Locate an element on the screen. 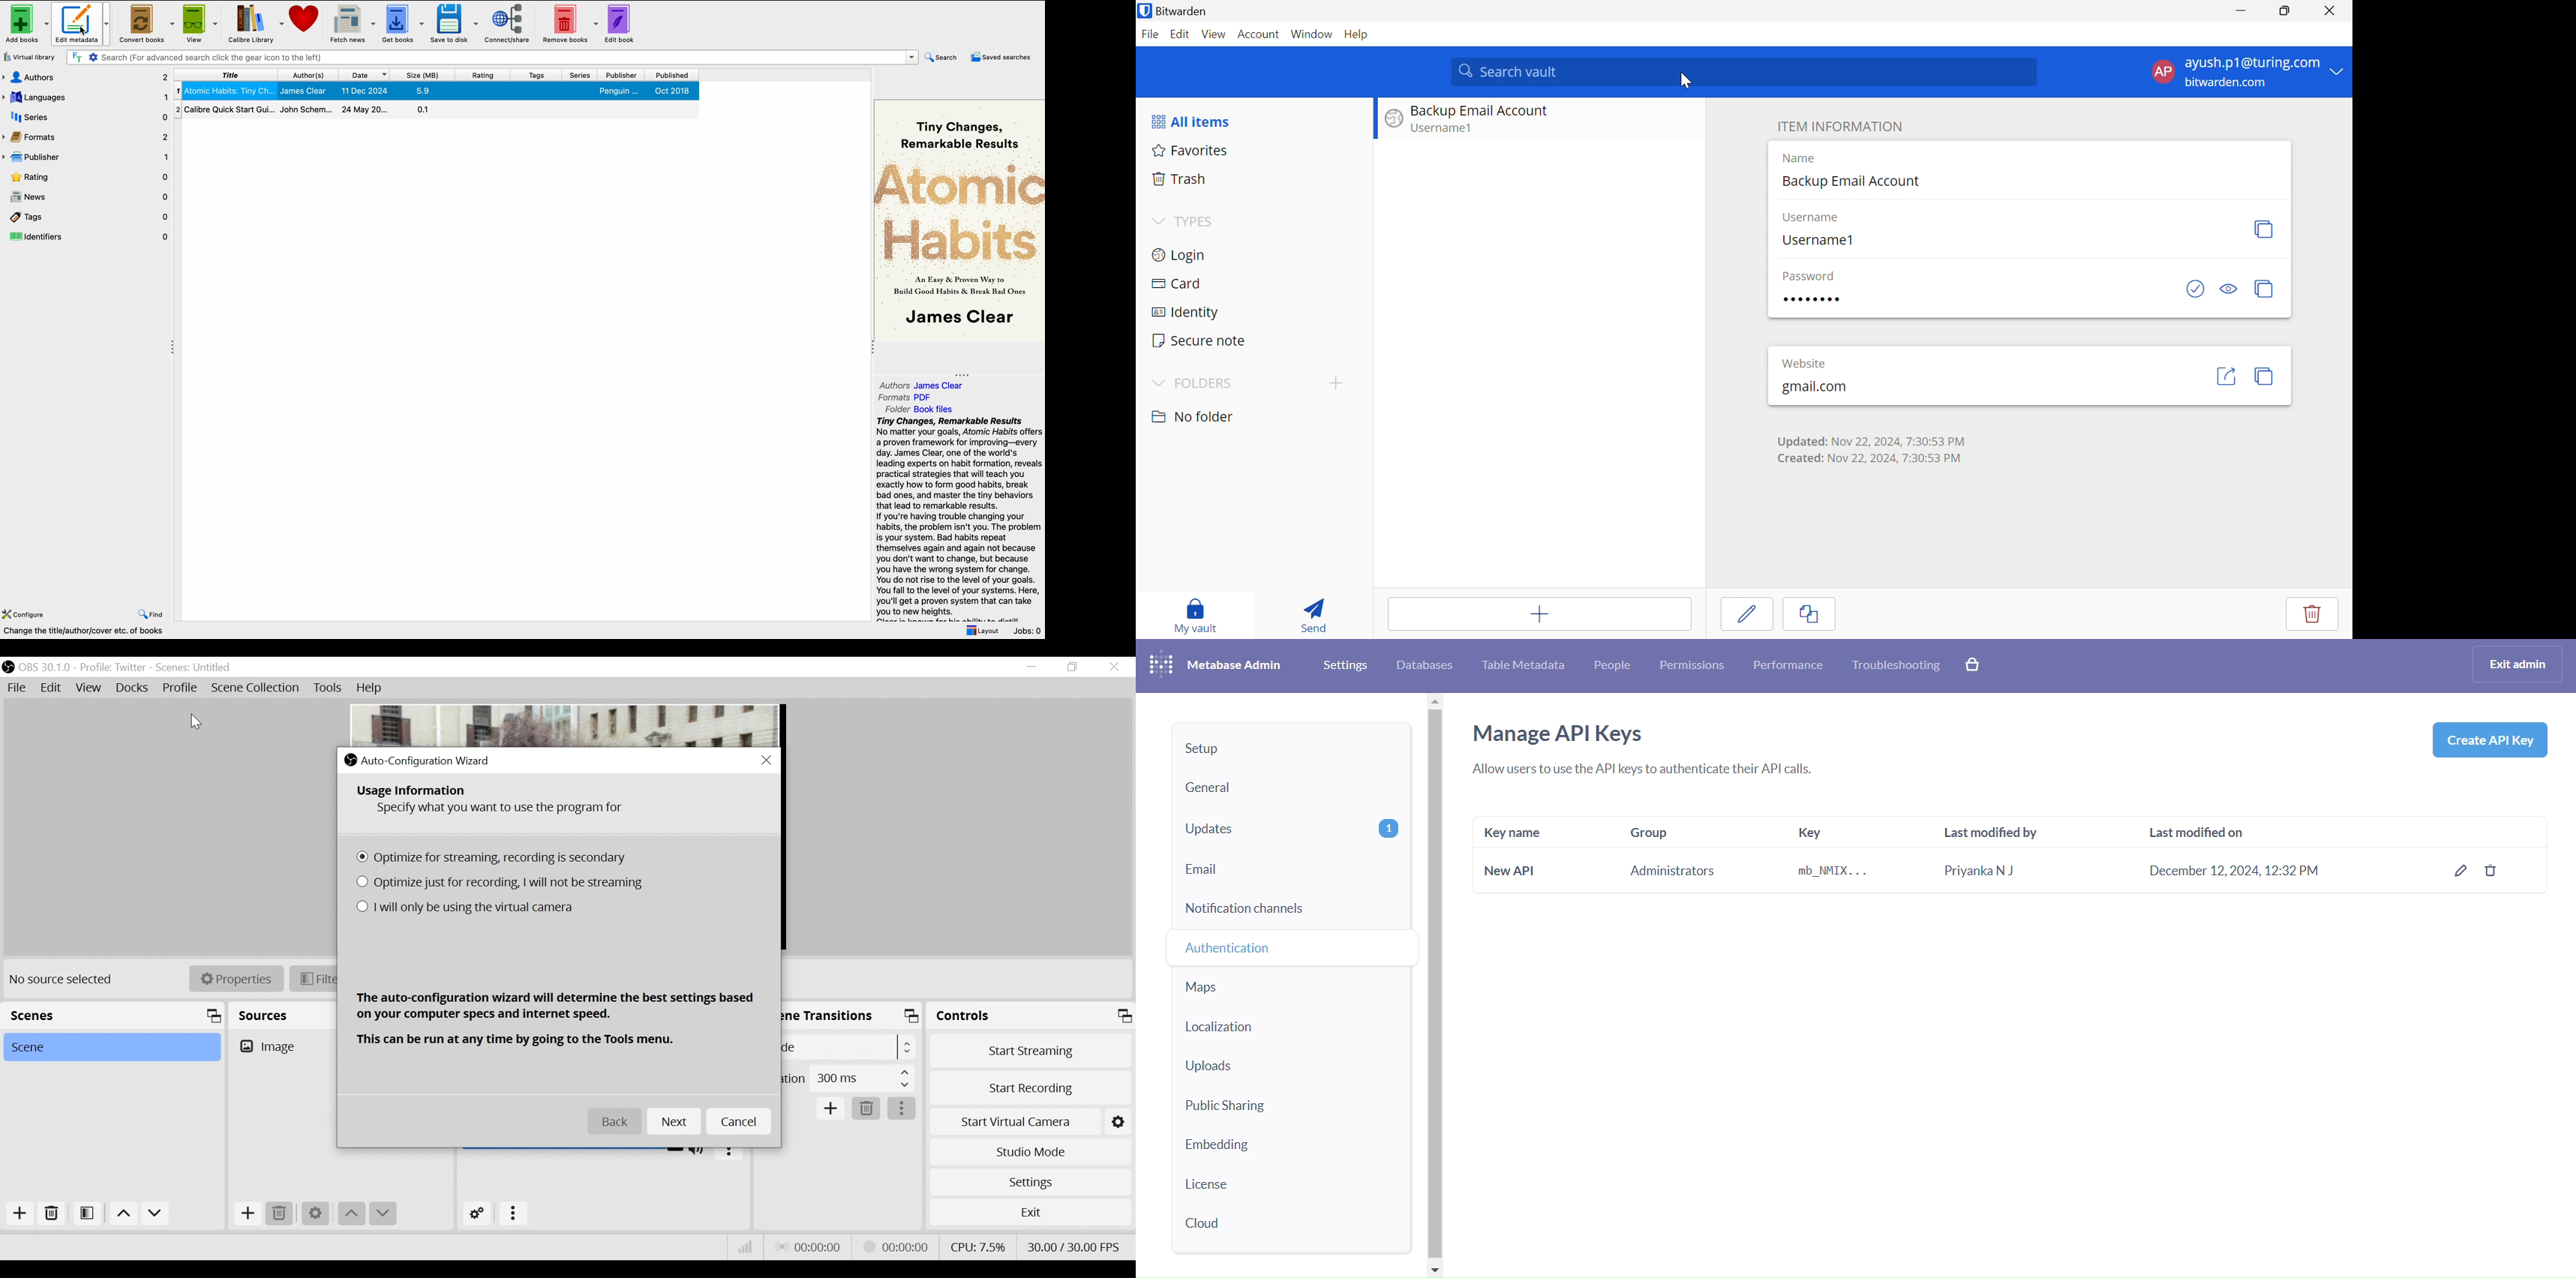 The height and width of the screenshot is (1288, 2576). see password is located at coordinates (2229, 290).